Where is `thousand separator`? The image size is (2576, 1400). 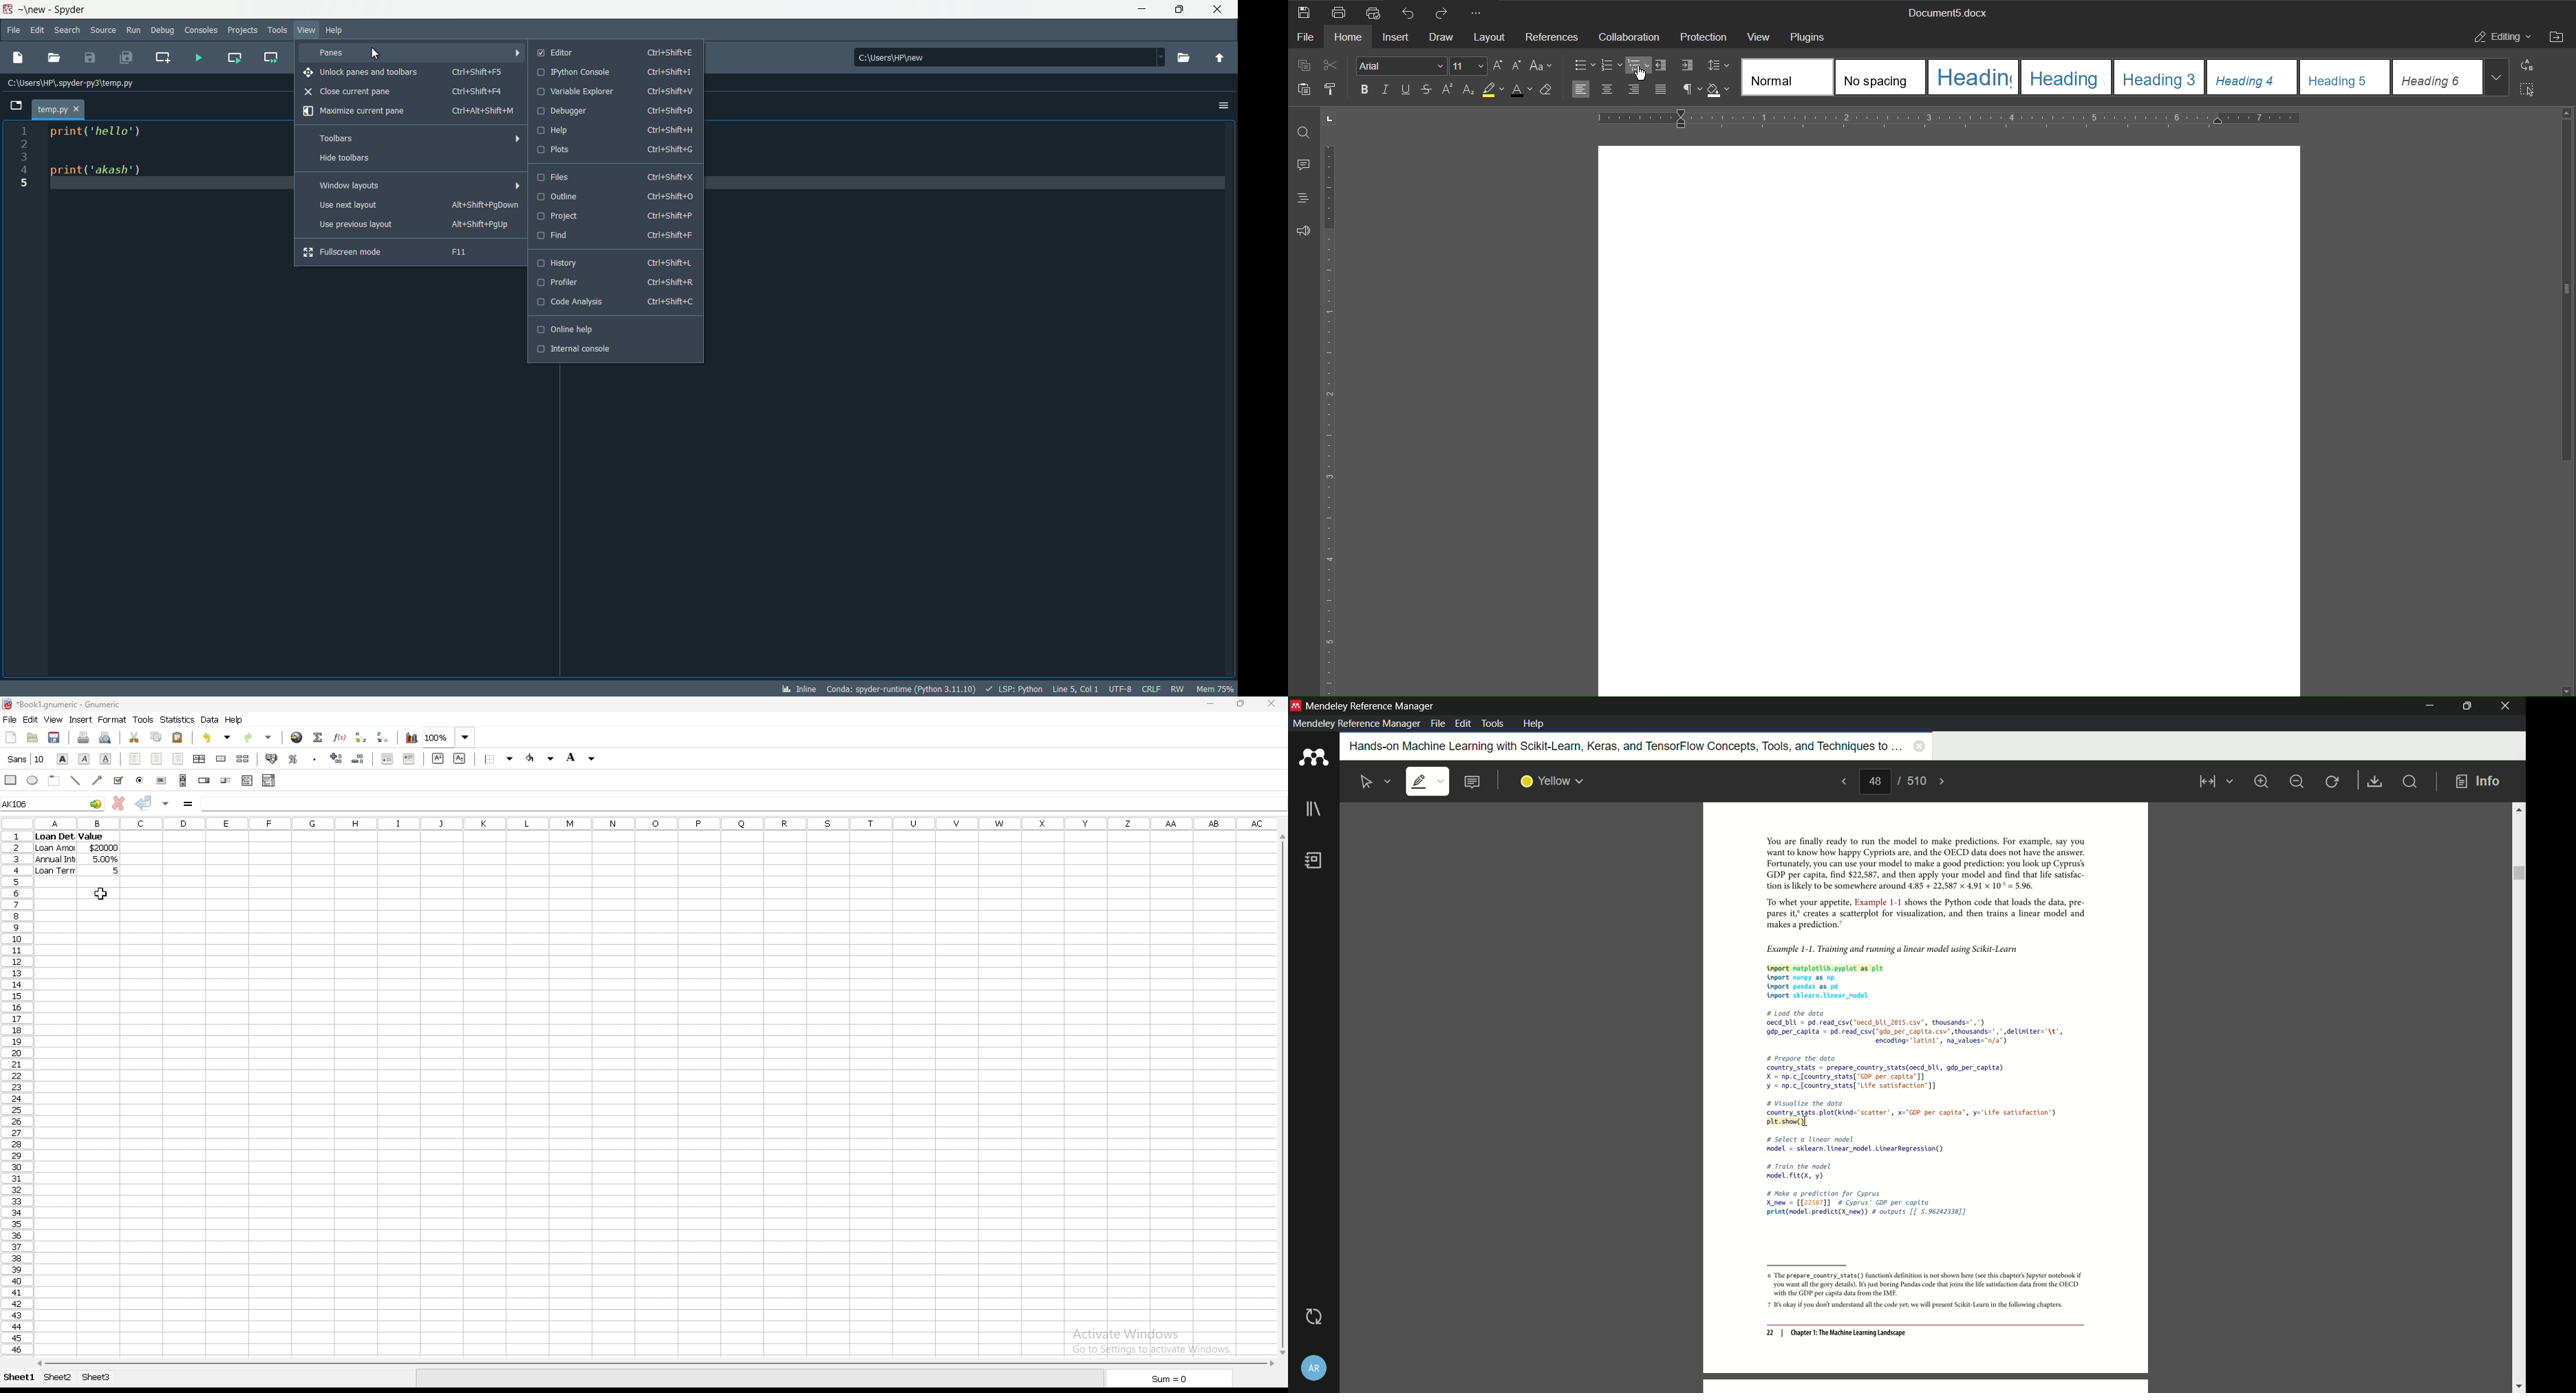
thousand separator is located at coordinates (315, 758).